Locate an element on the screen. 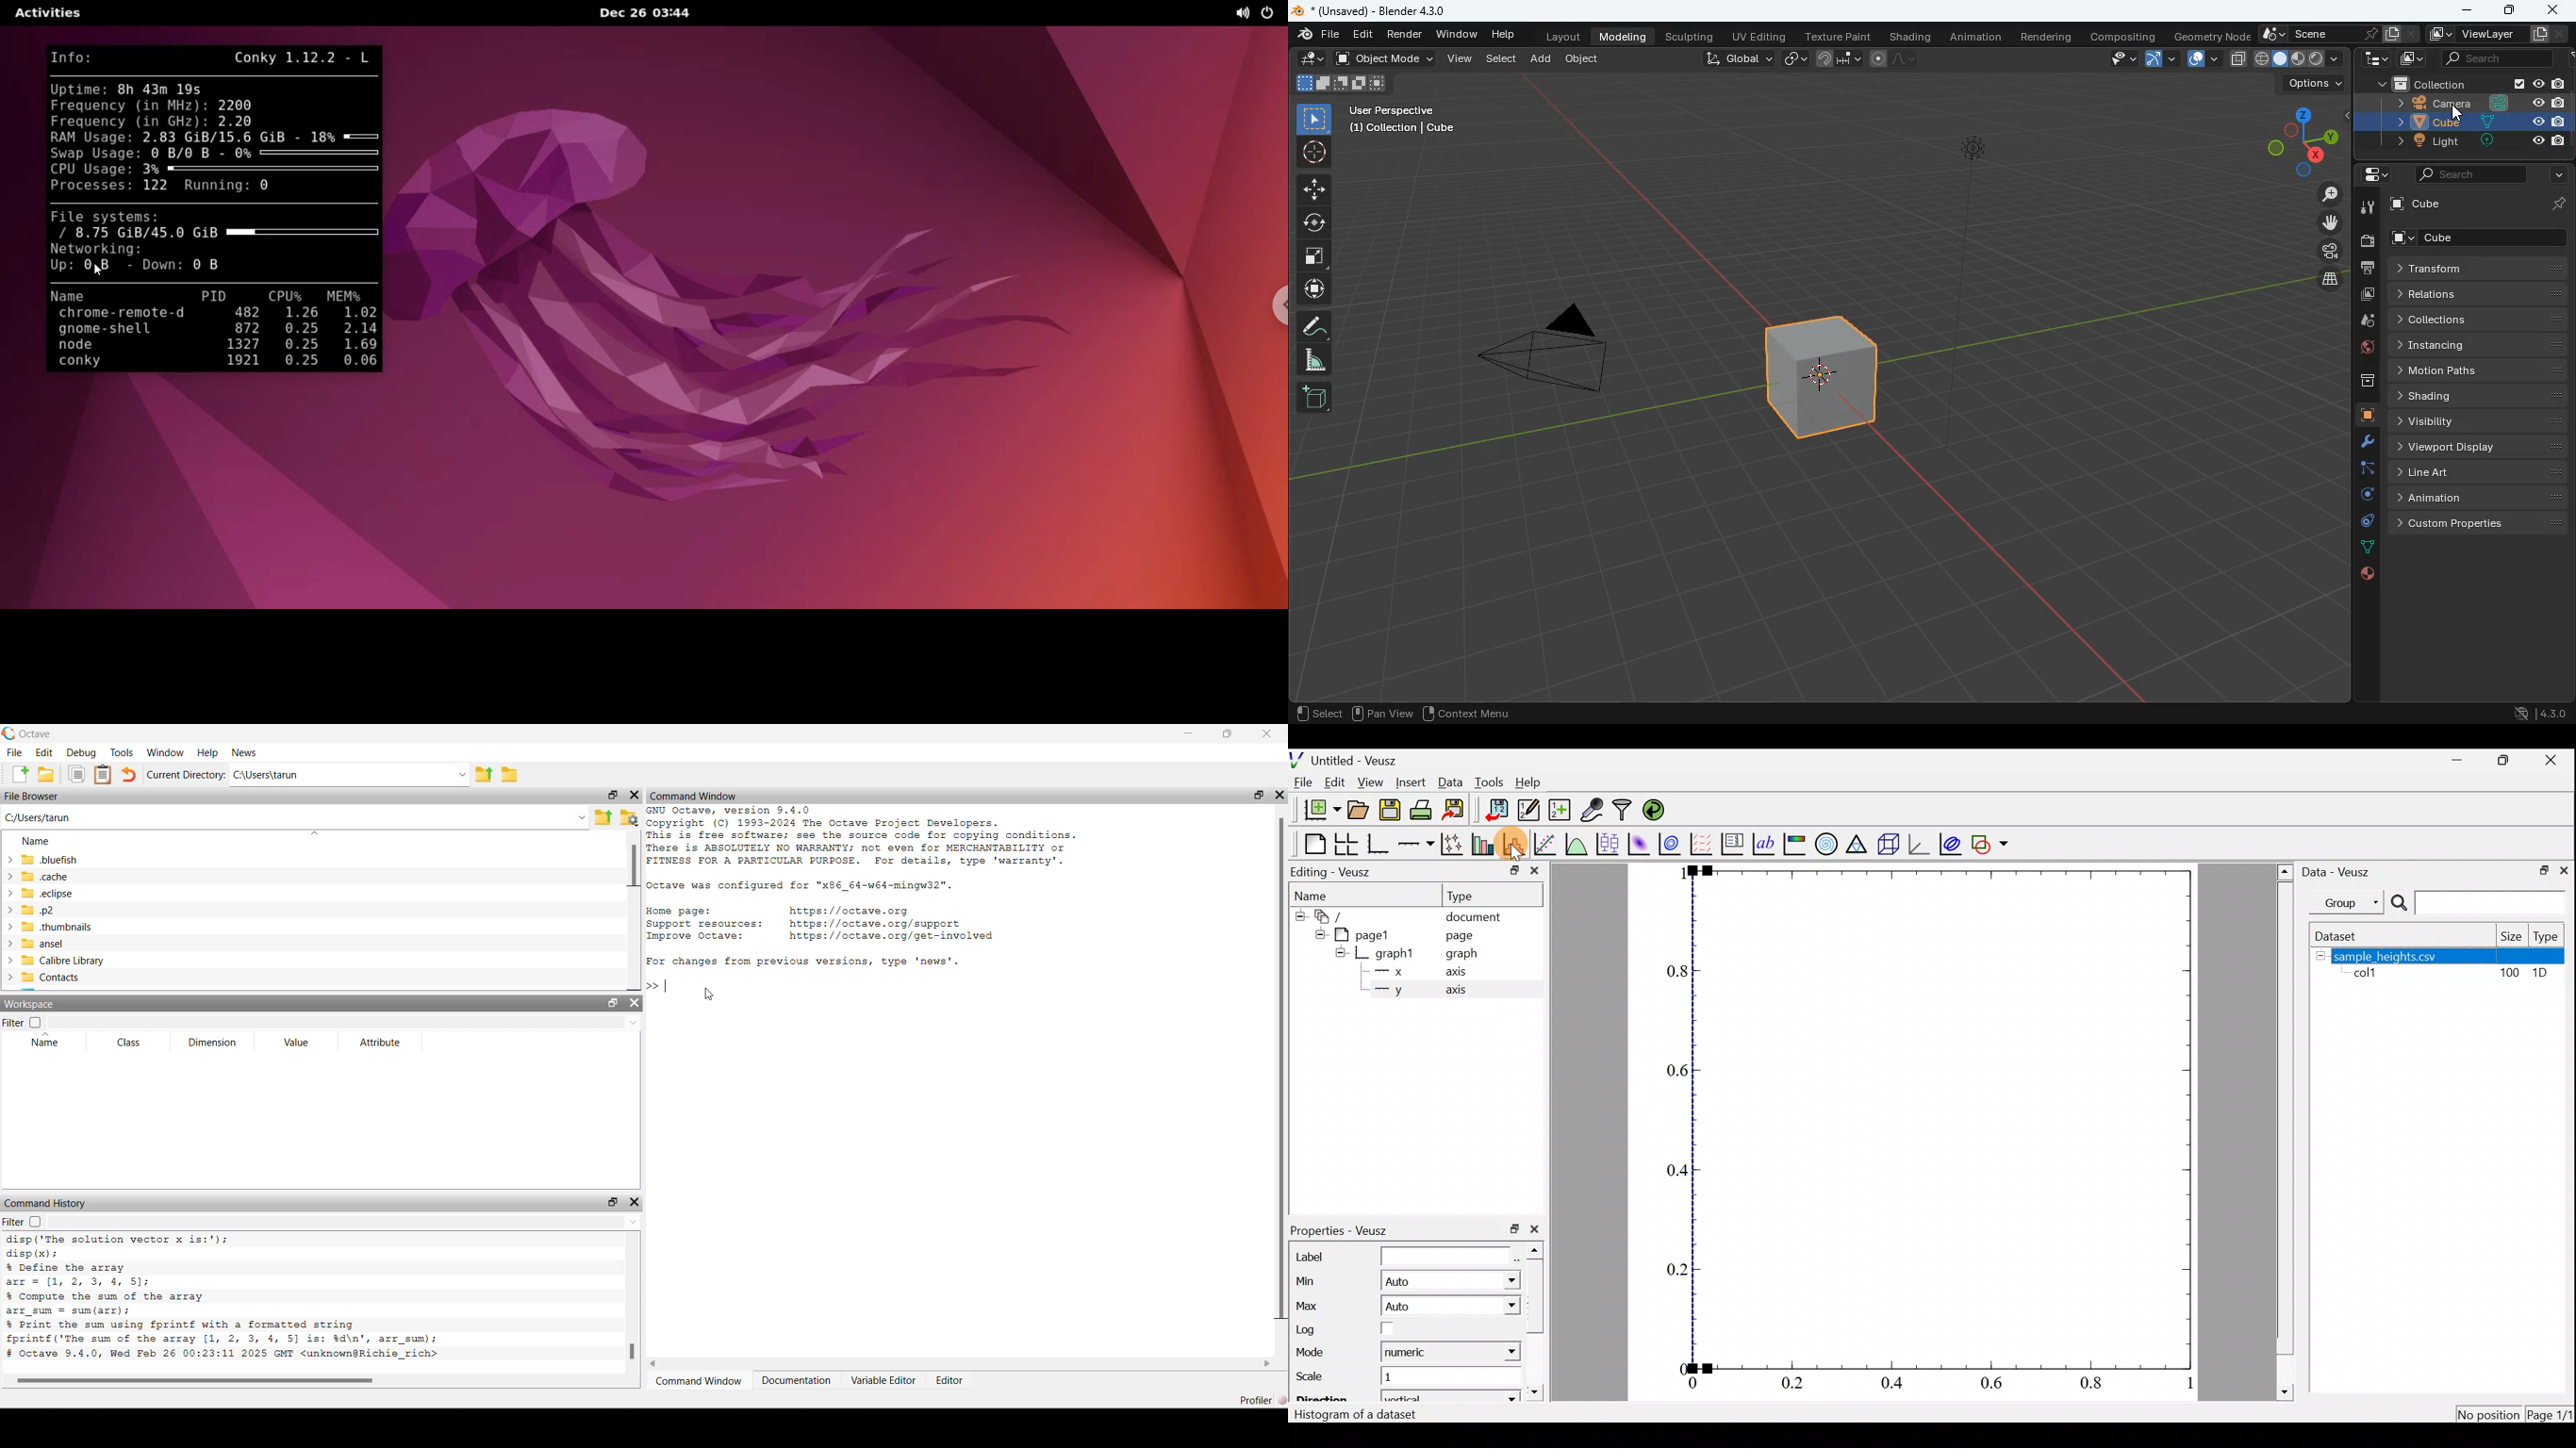  100 is located at coordinates (2512, 973).